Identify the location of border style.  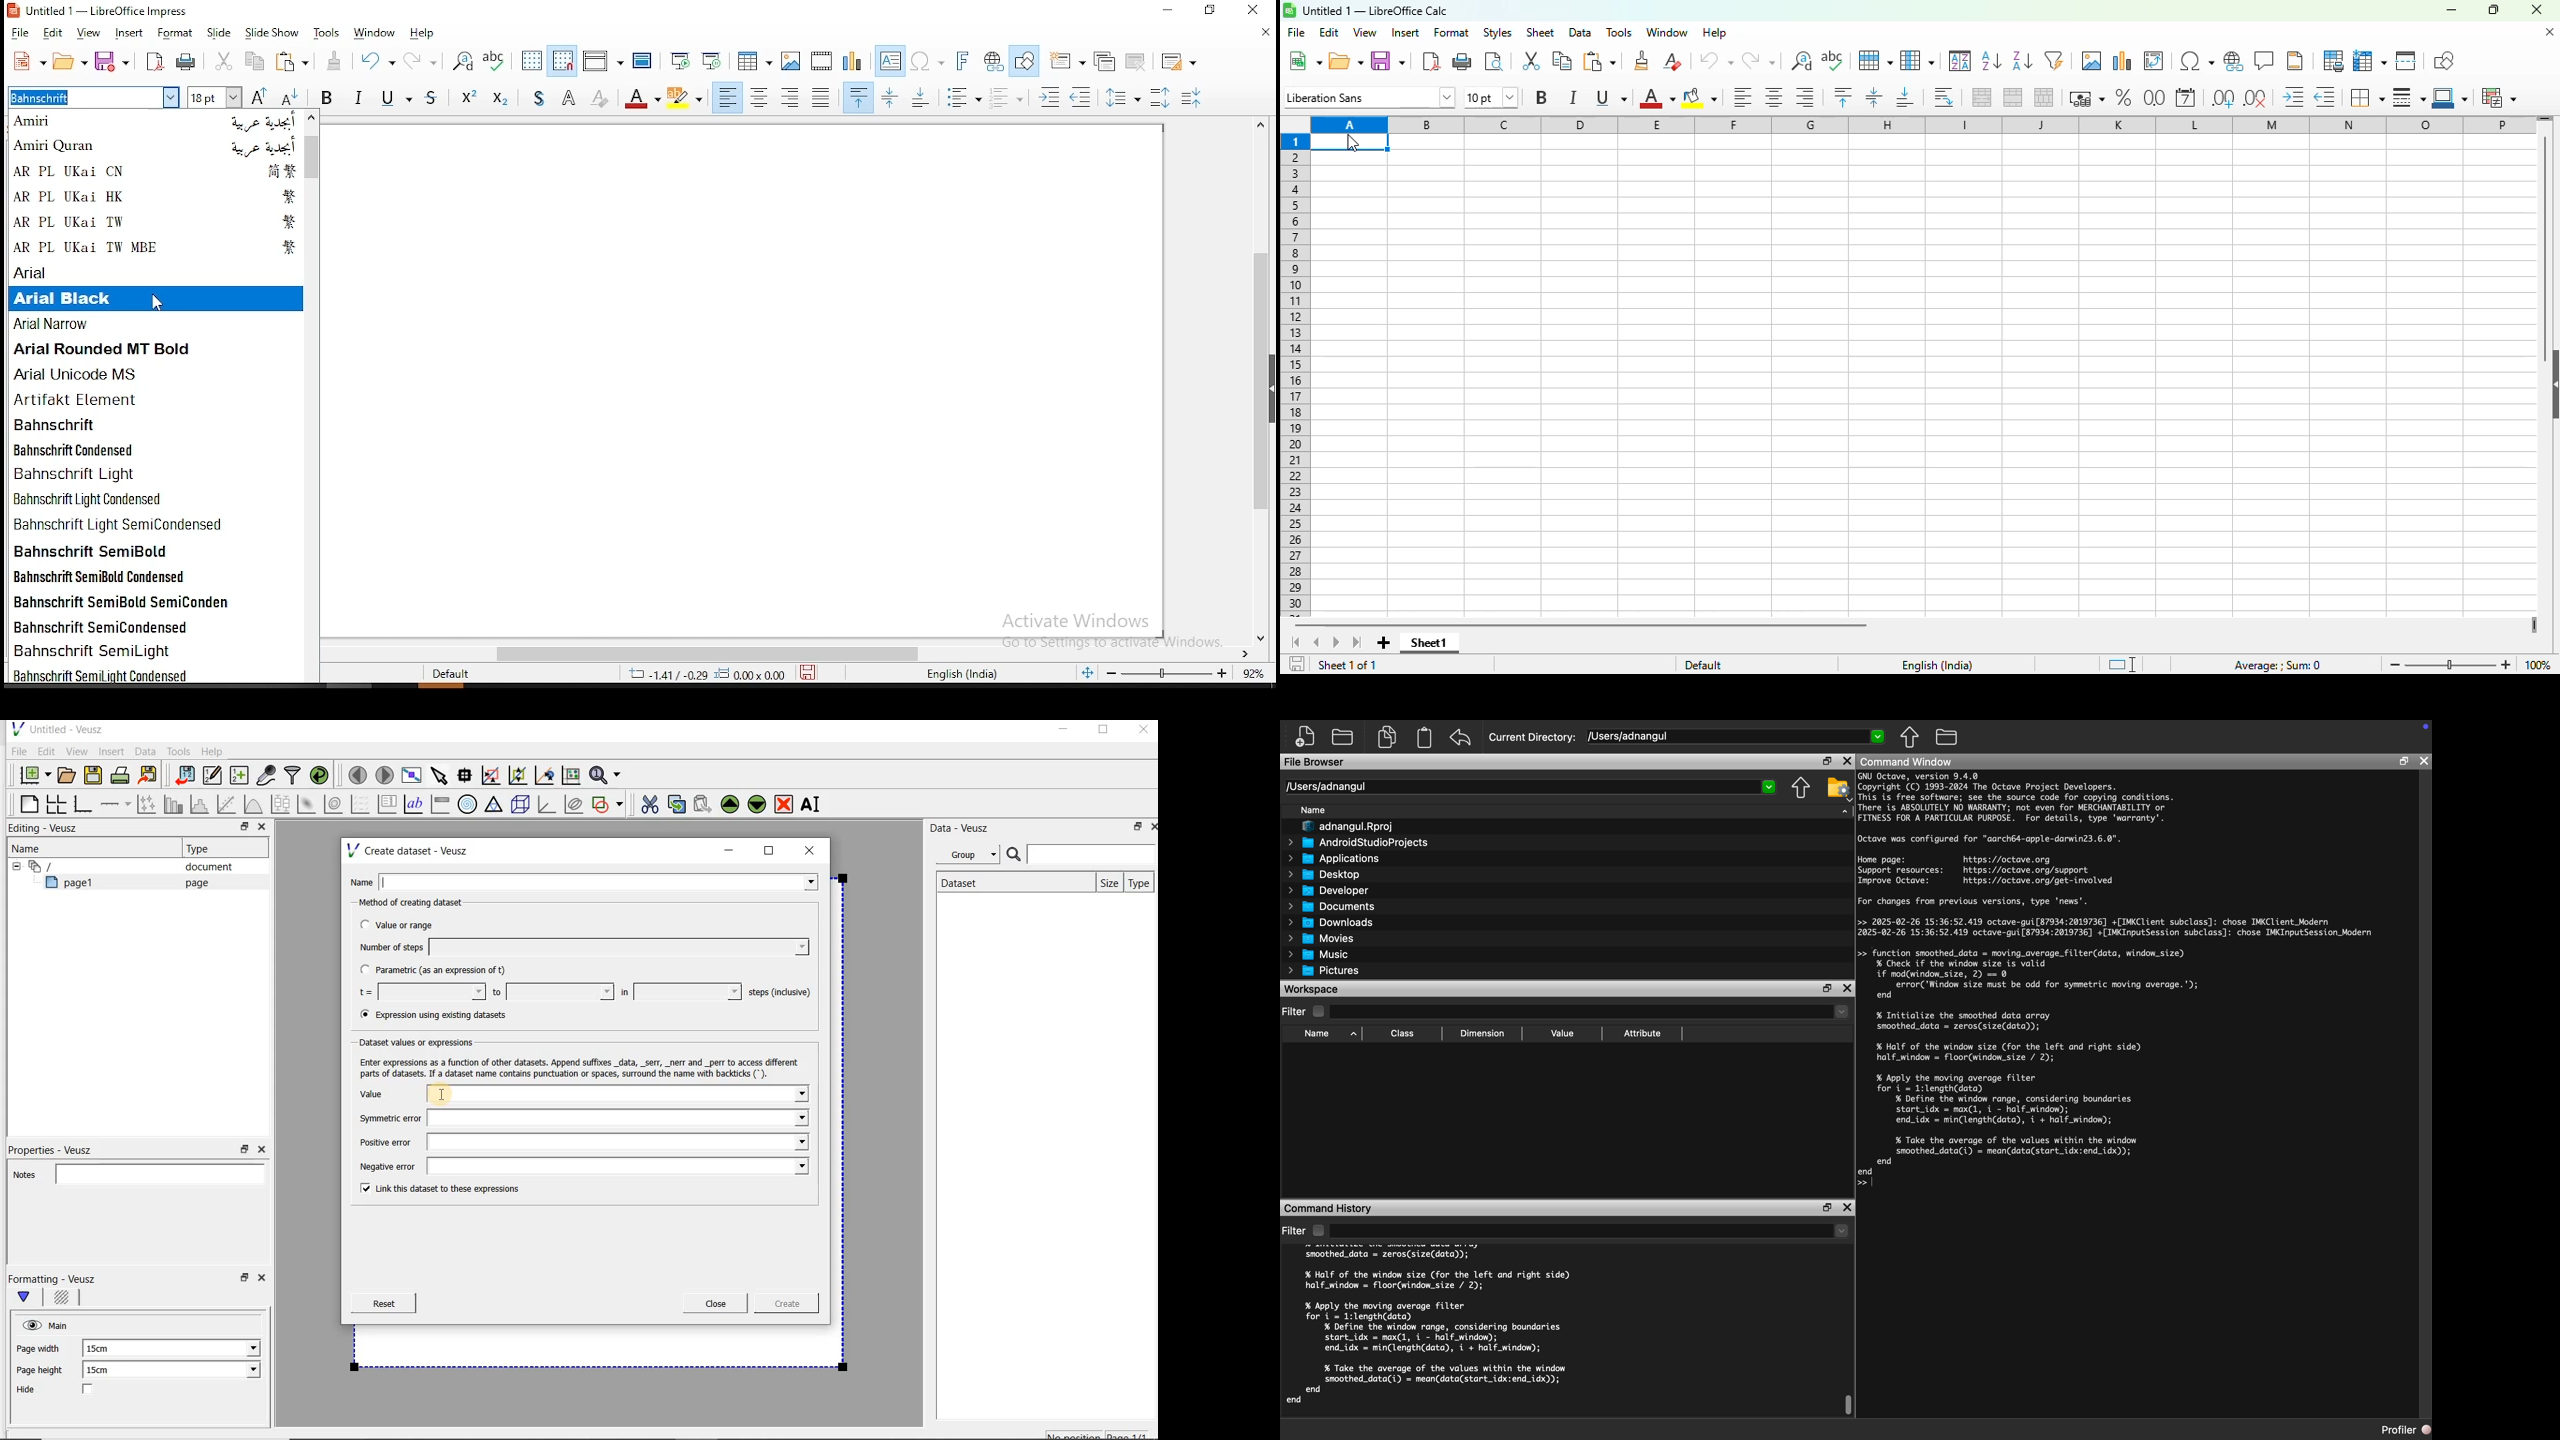
(2409, 98).